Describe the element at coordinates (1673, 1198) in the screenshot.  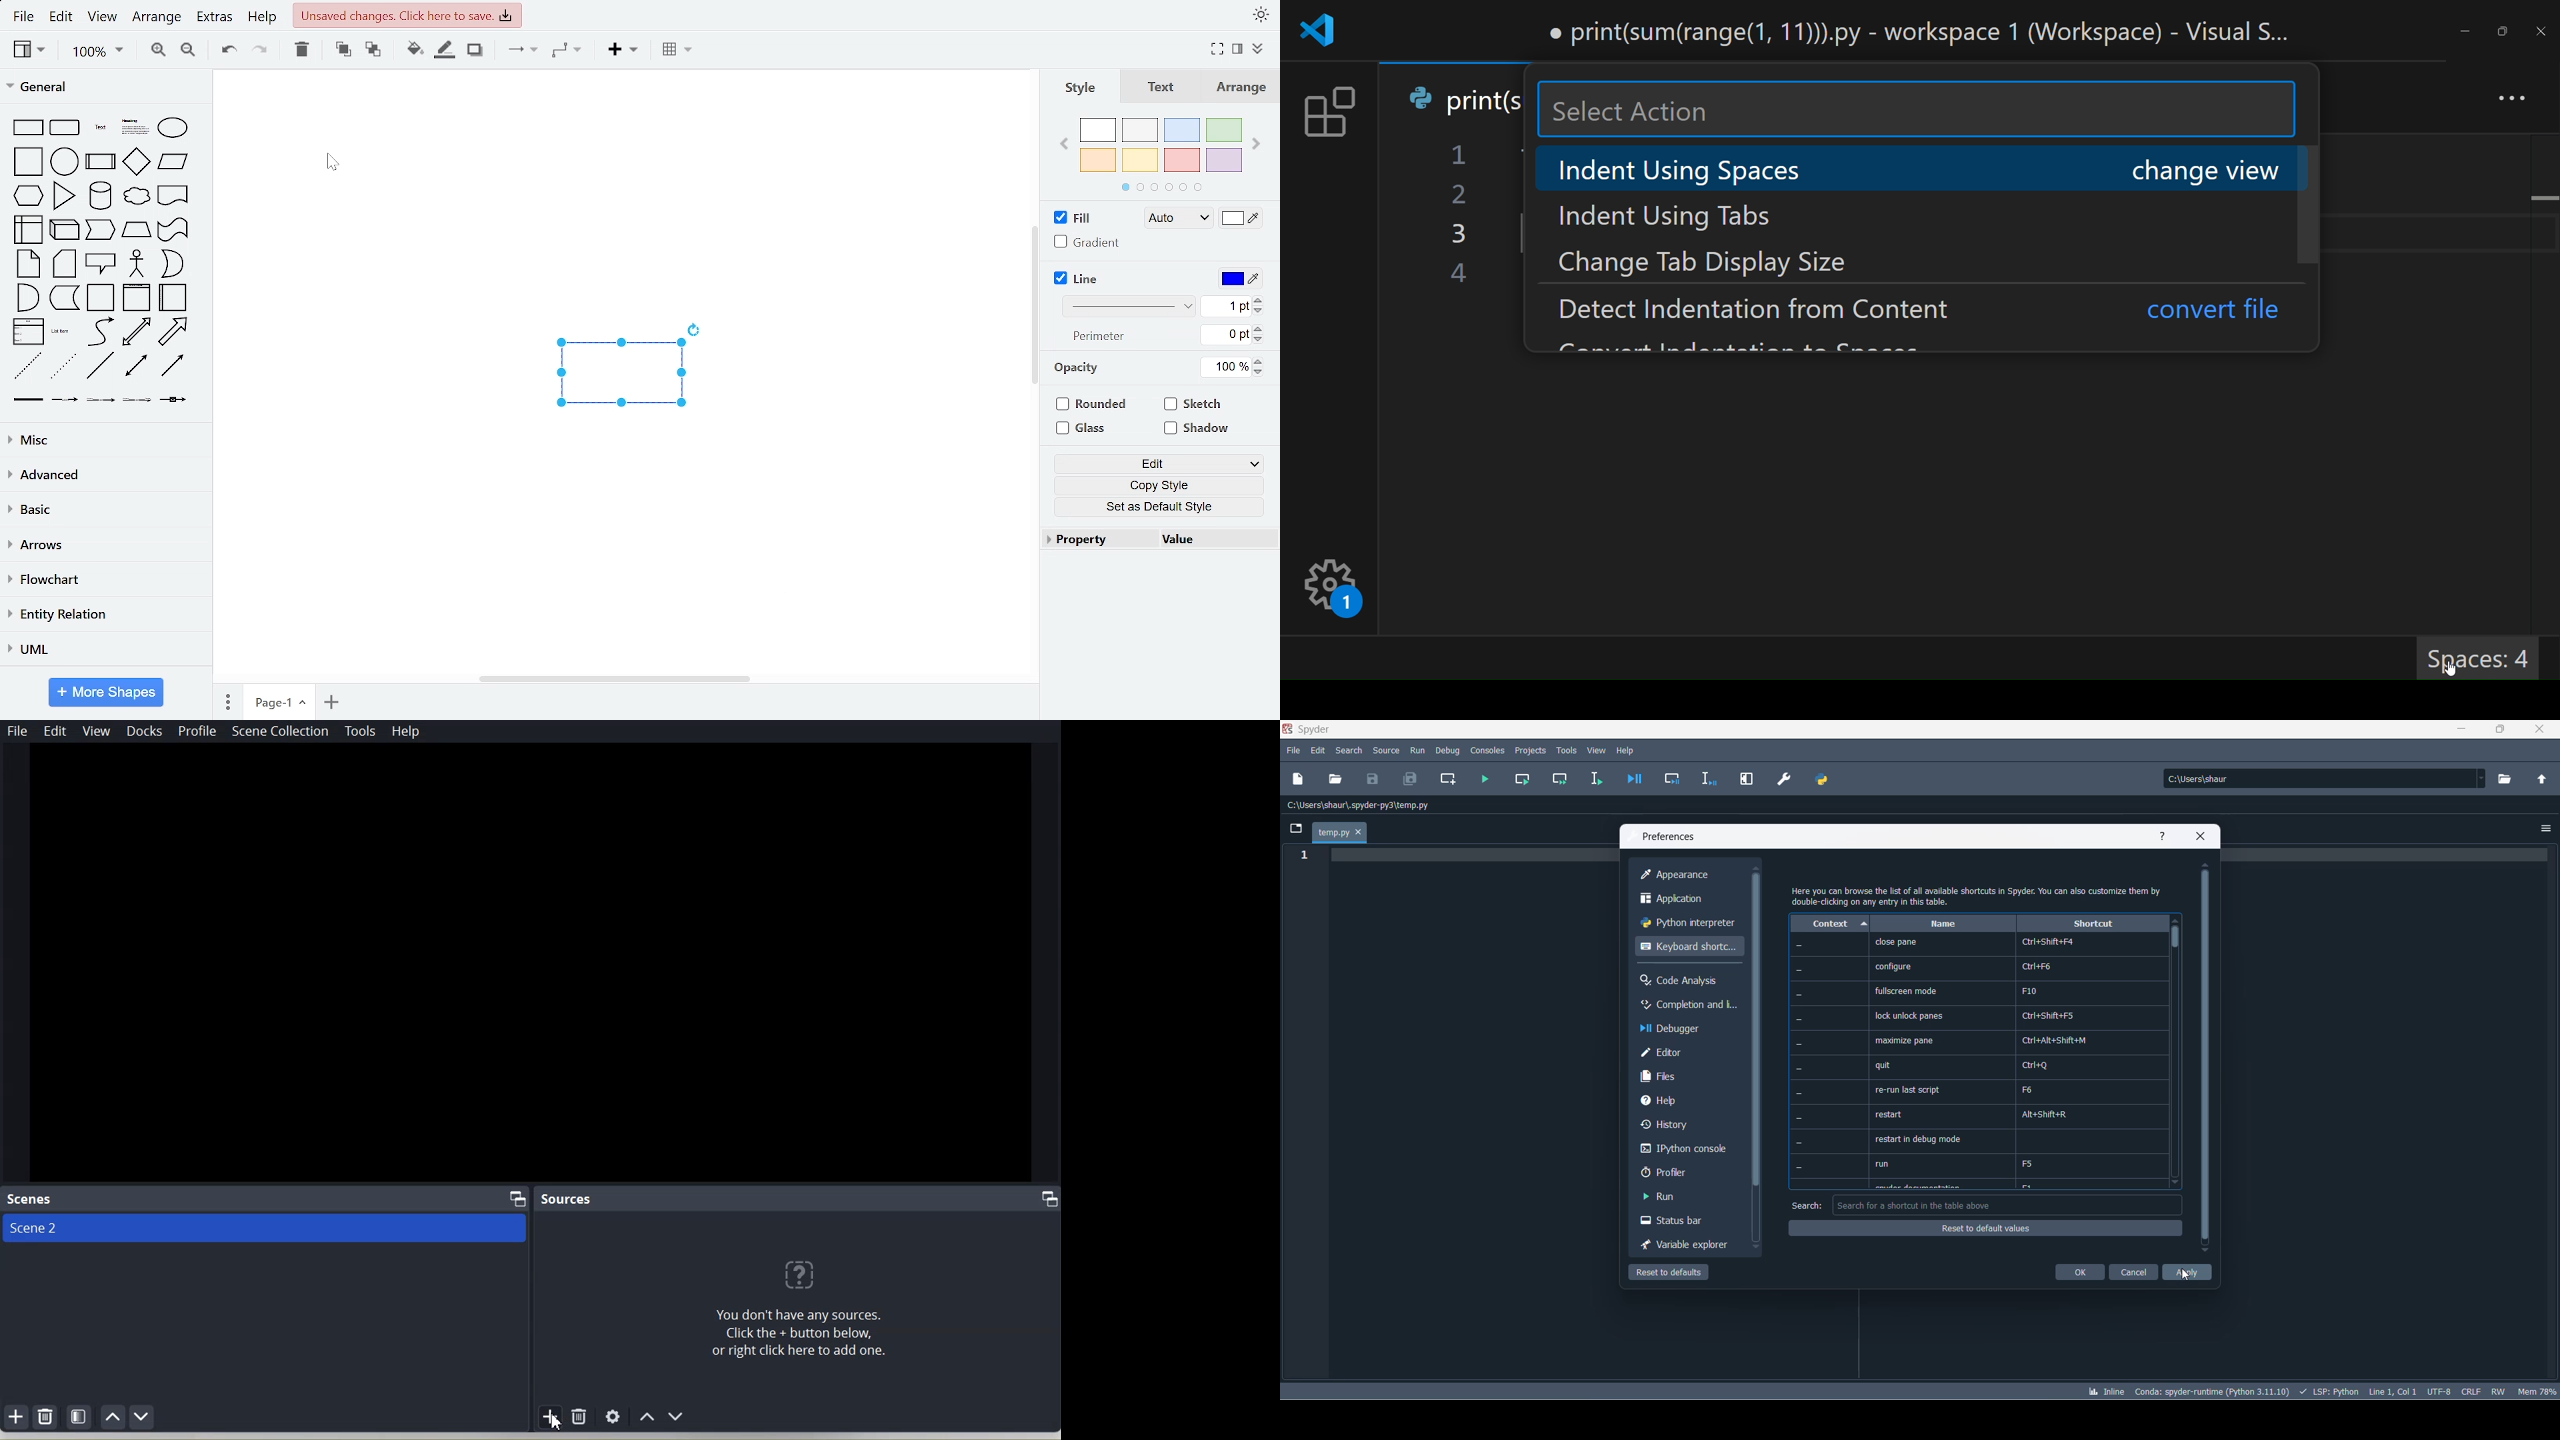
I see `run` at that location.